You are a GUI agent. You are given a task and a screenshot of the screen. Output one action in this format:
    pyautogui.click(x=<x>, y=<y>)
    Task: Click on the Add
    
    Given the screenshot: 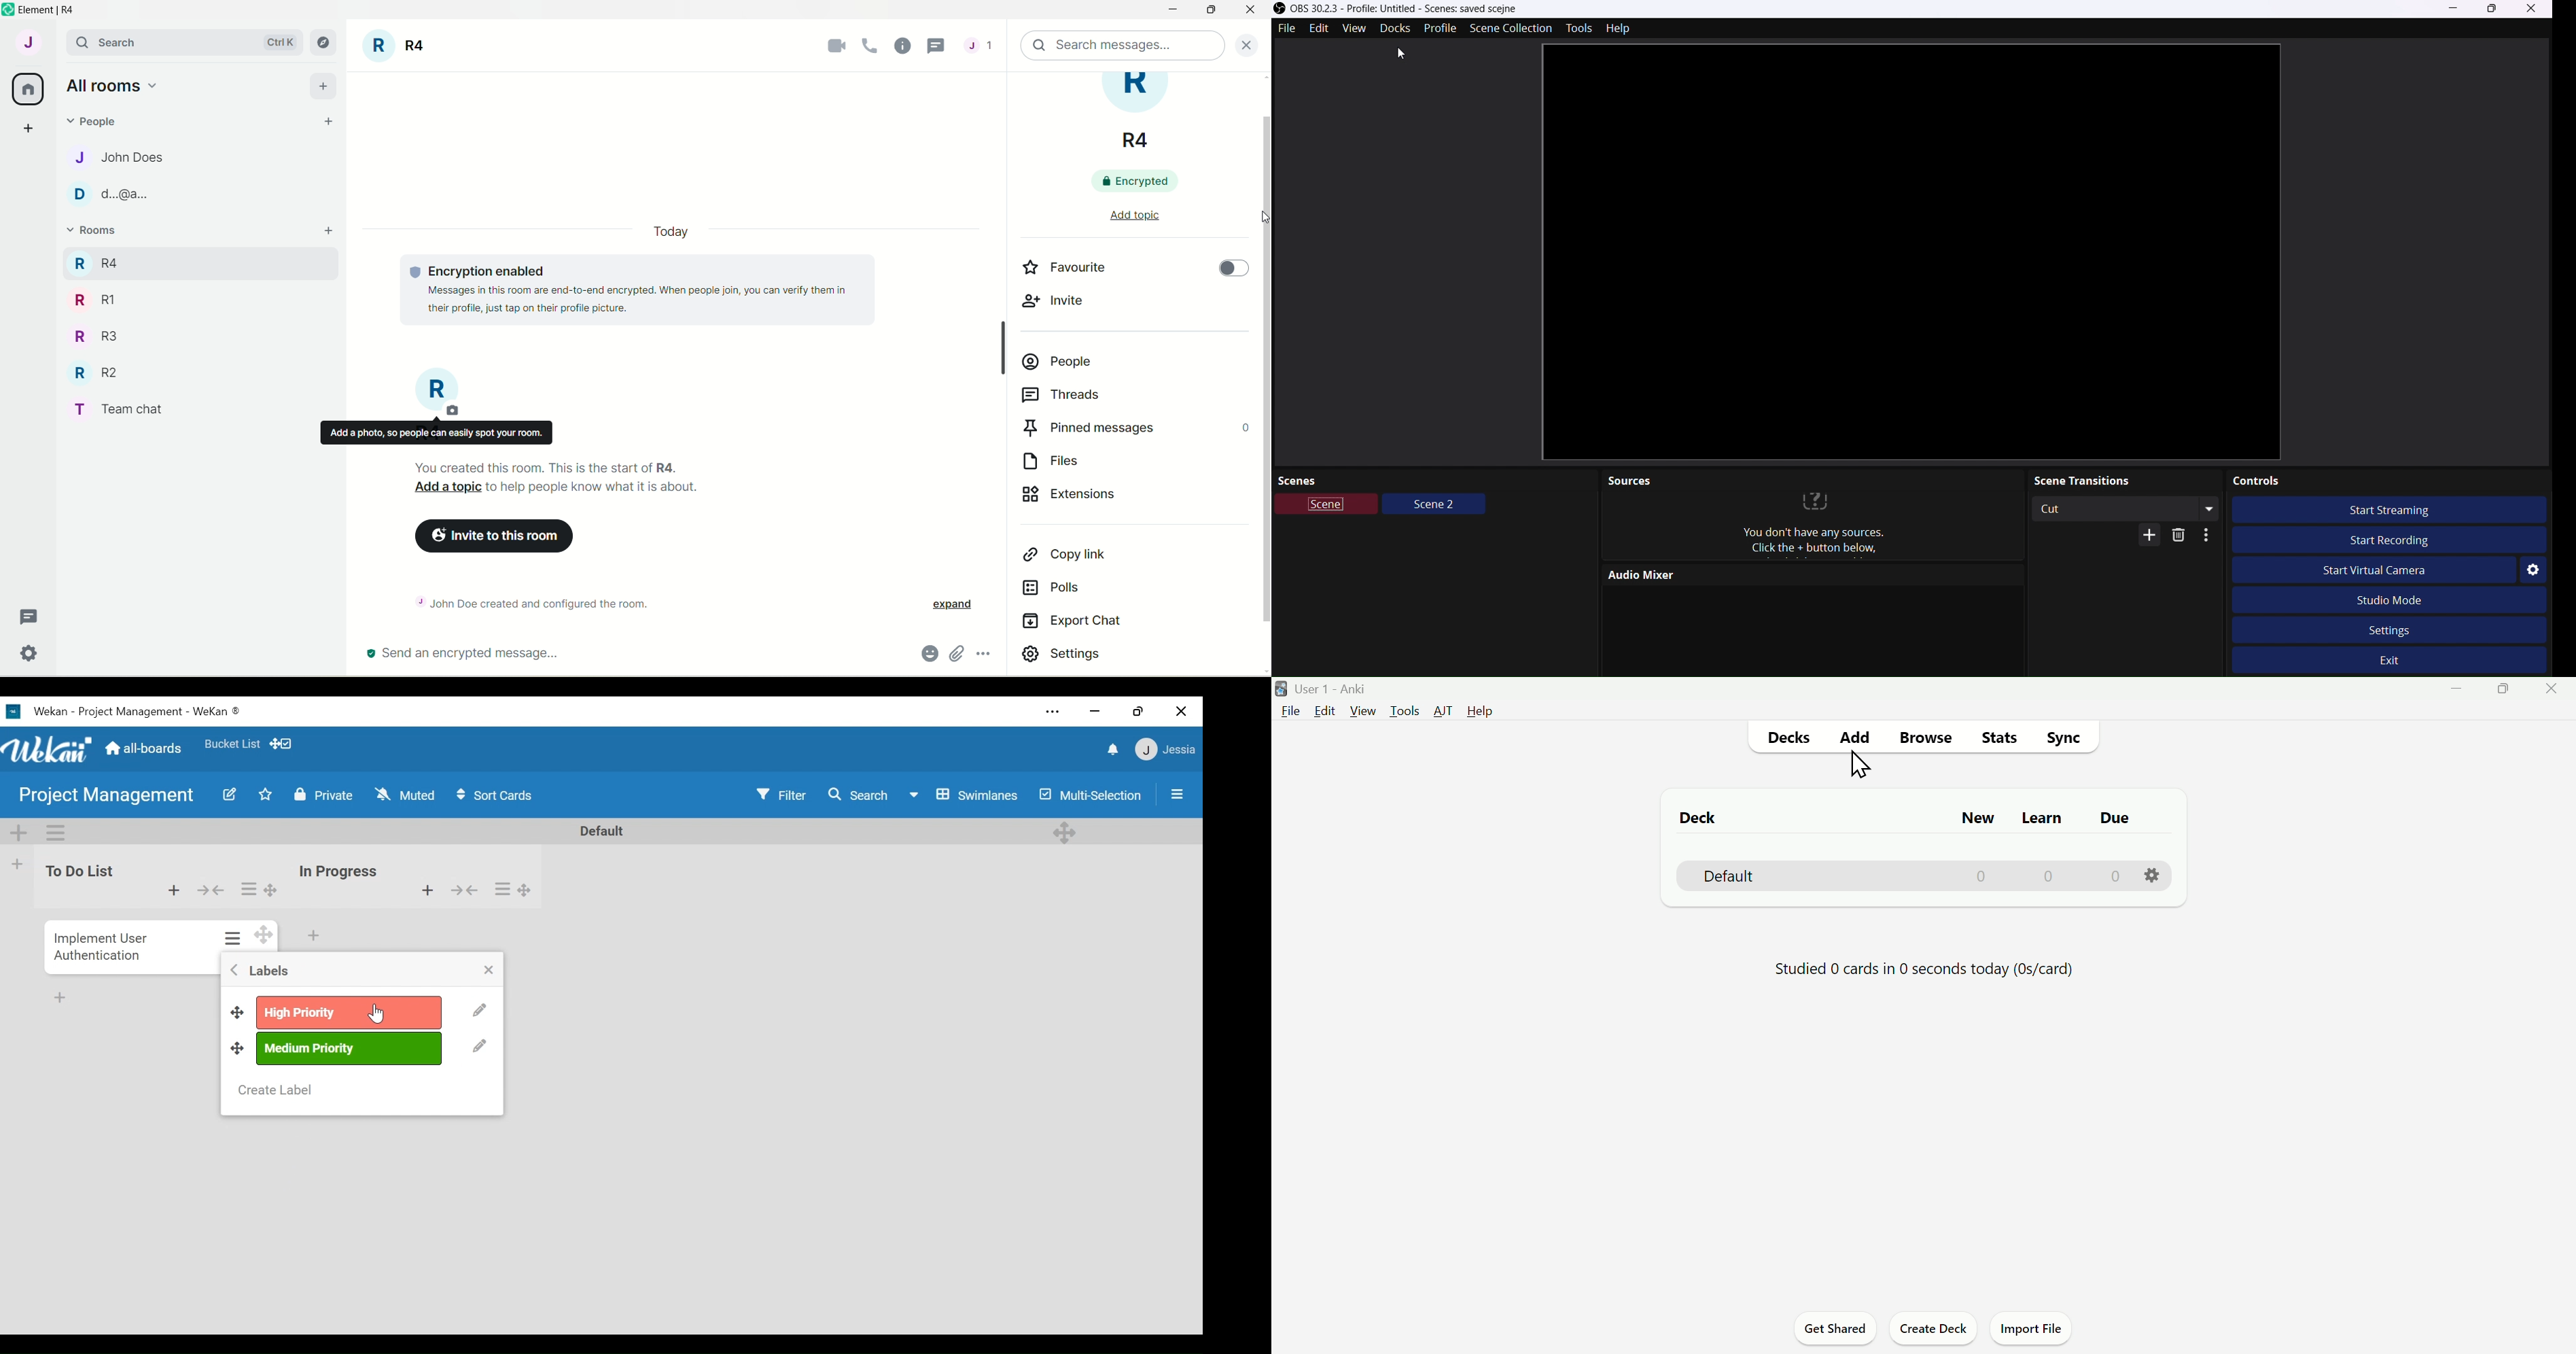 What is the action you would take?
    pyautogui.click(x=1858, y=737)
    